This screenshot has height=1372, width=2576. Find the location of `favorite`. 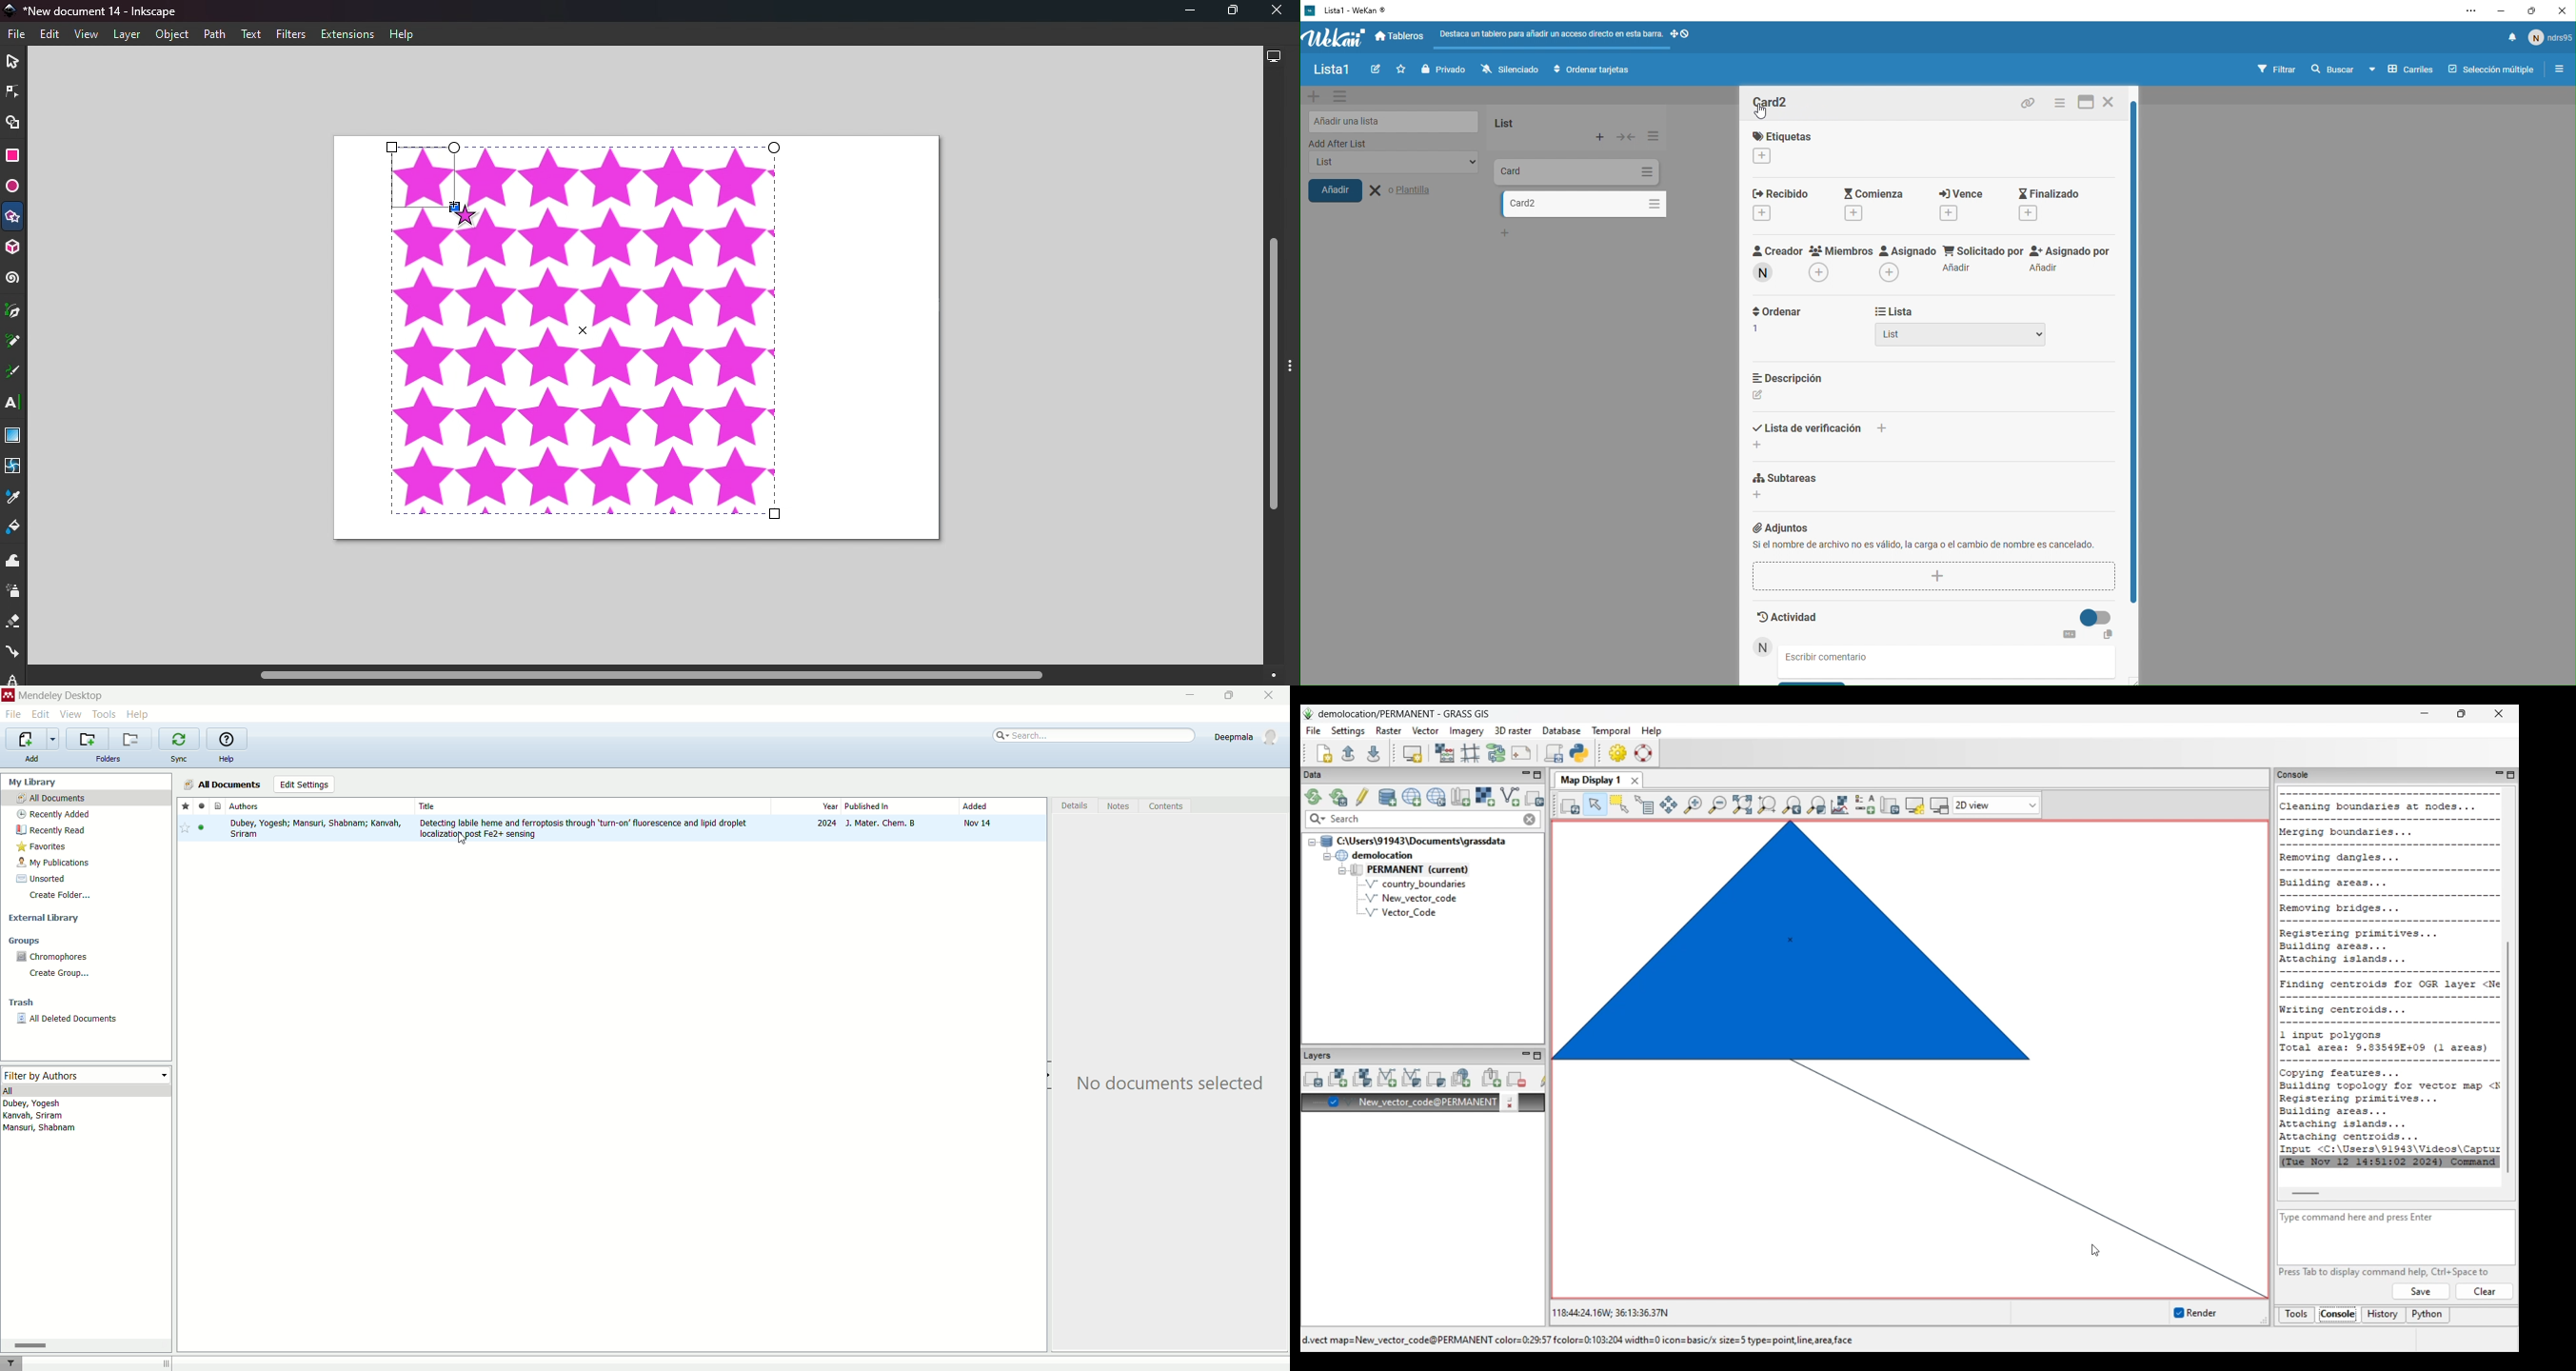

favorite is located at coordinates (185, 806).